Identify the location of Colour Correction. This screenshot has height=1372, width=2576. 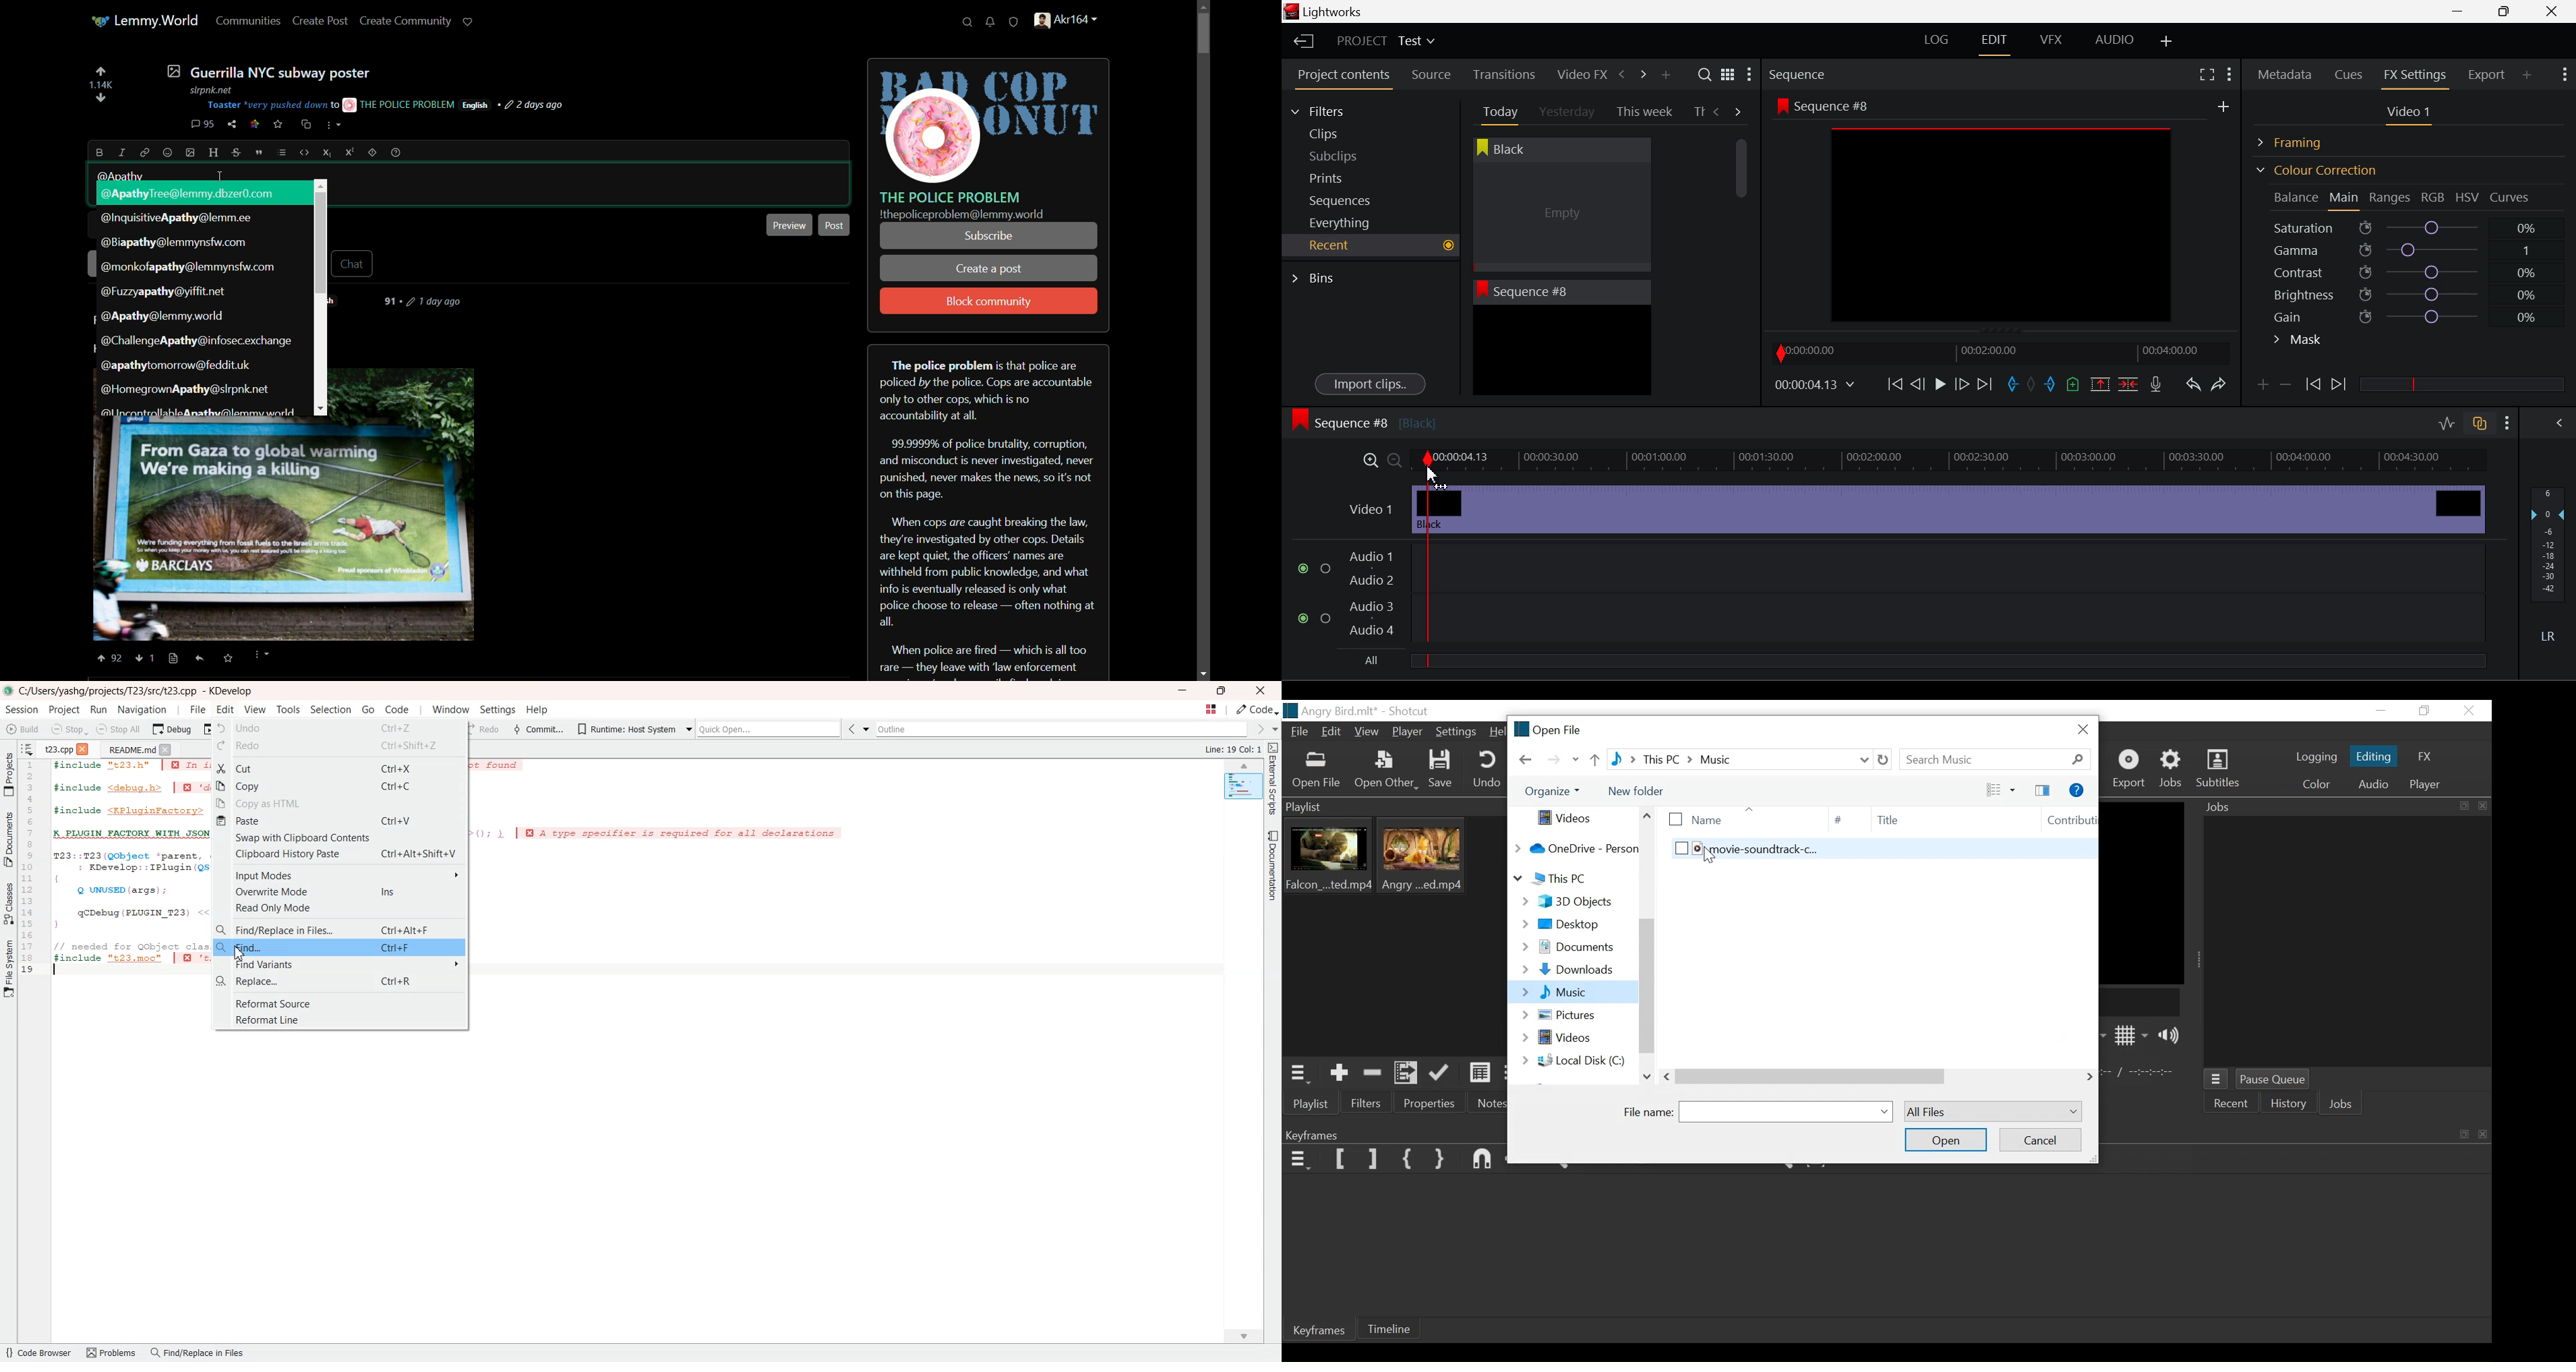
(2316, 170).